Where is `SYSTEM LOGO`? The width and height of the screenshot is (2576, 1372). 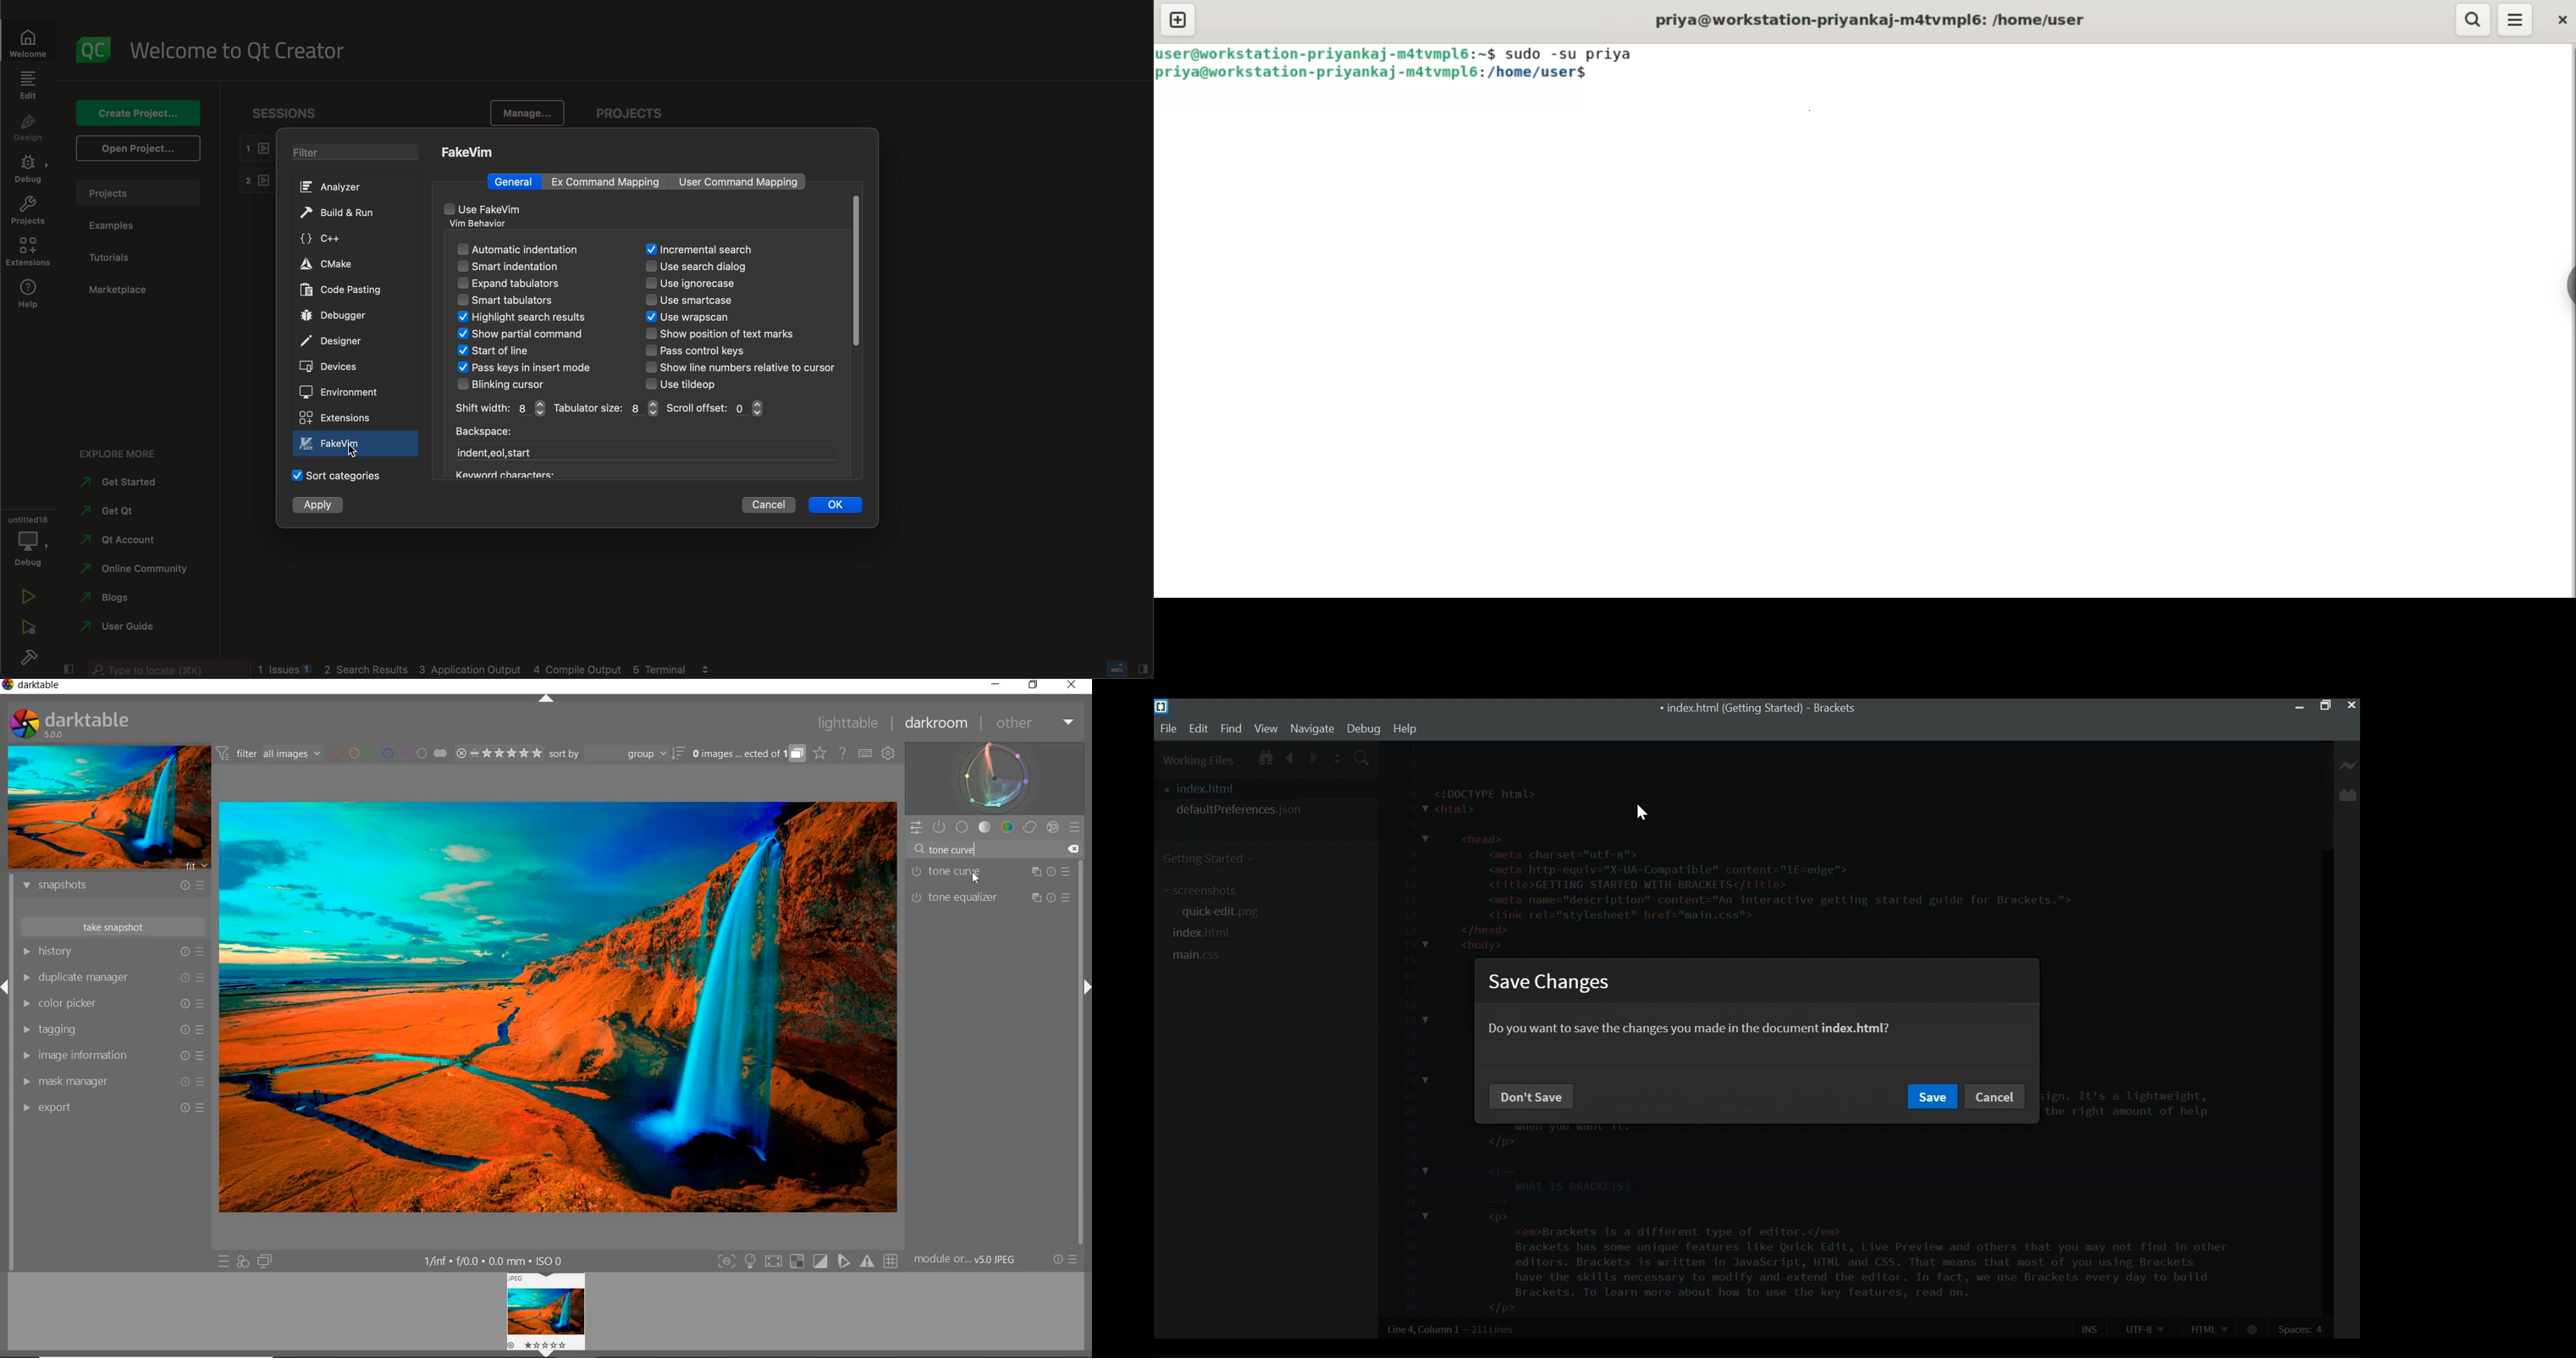
SYSTEM LOGO is located at coordinates (70, 724).